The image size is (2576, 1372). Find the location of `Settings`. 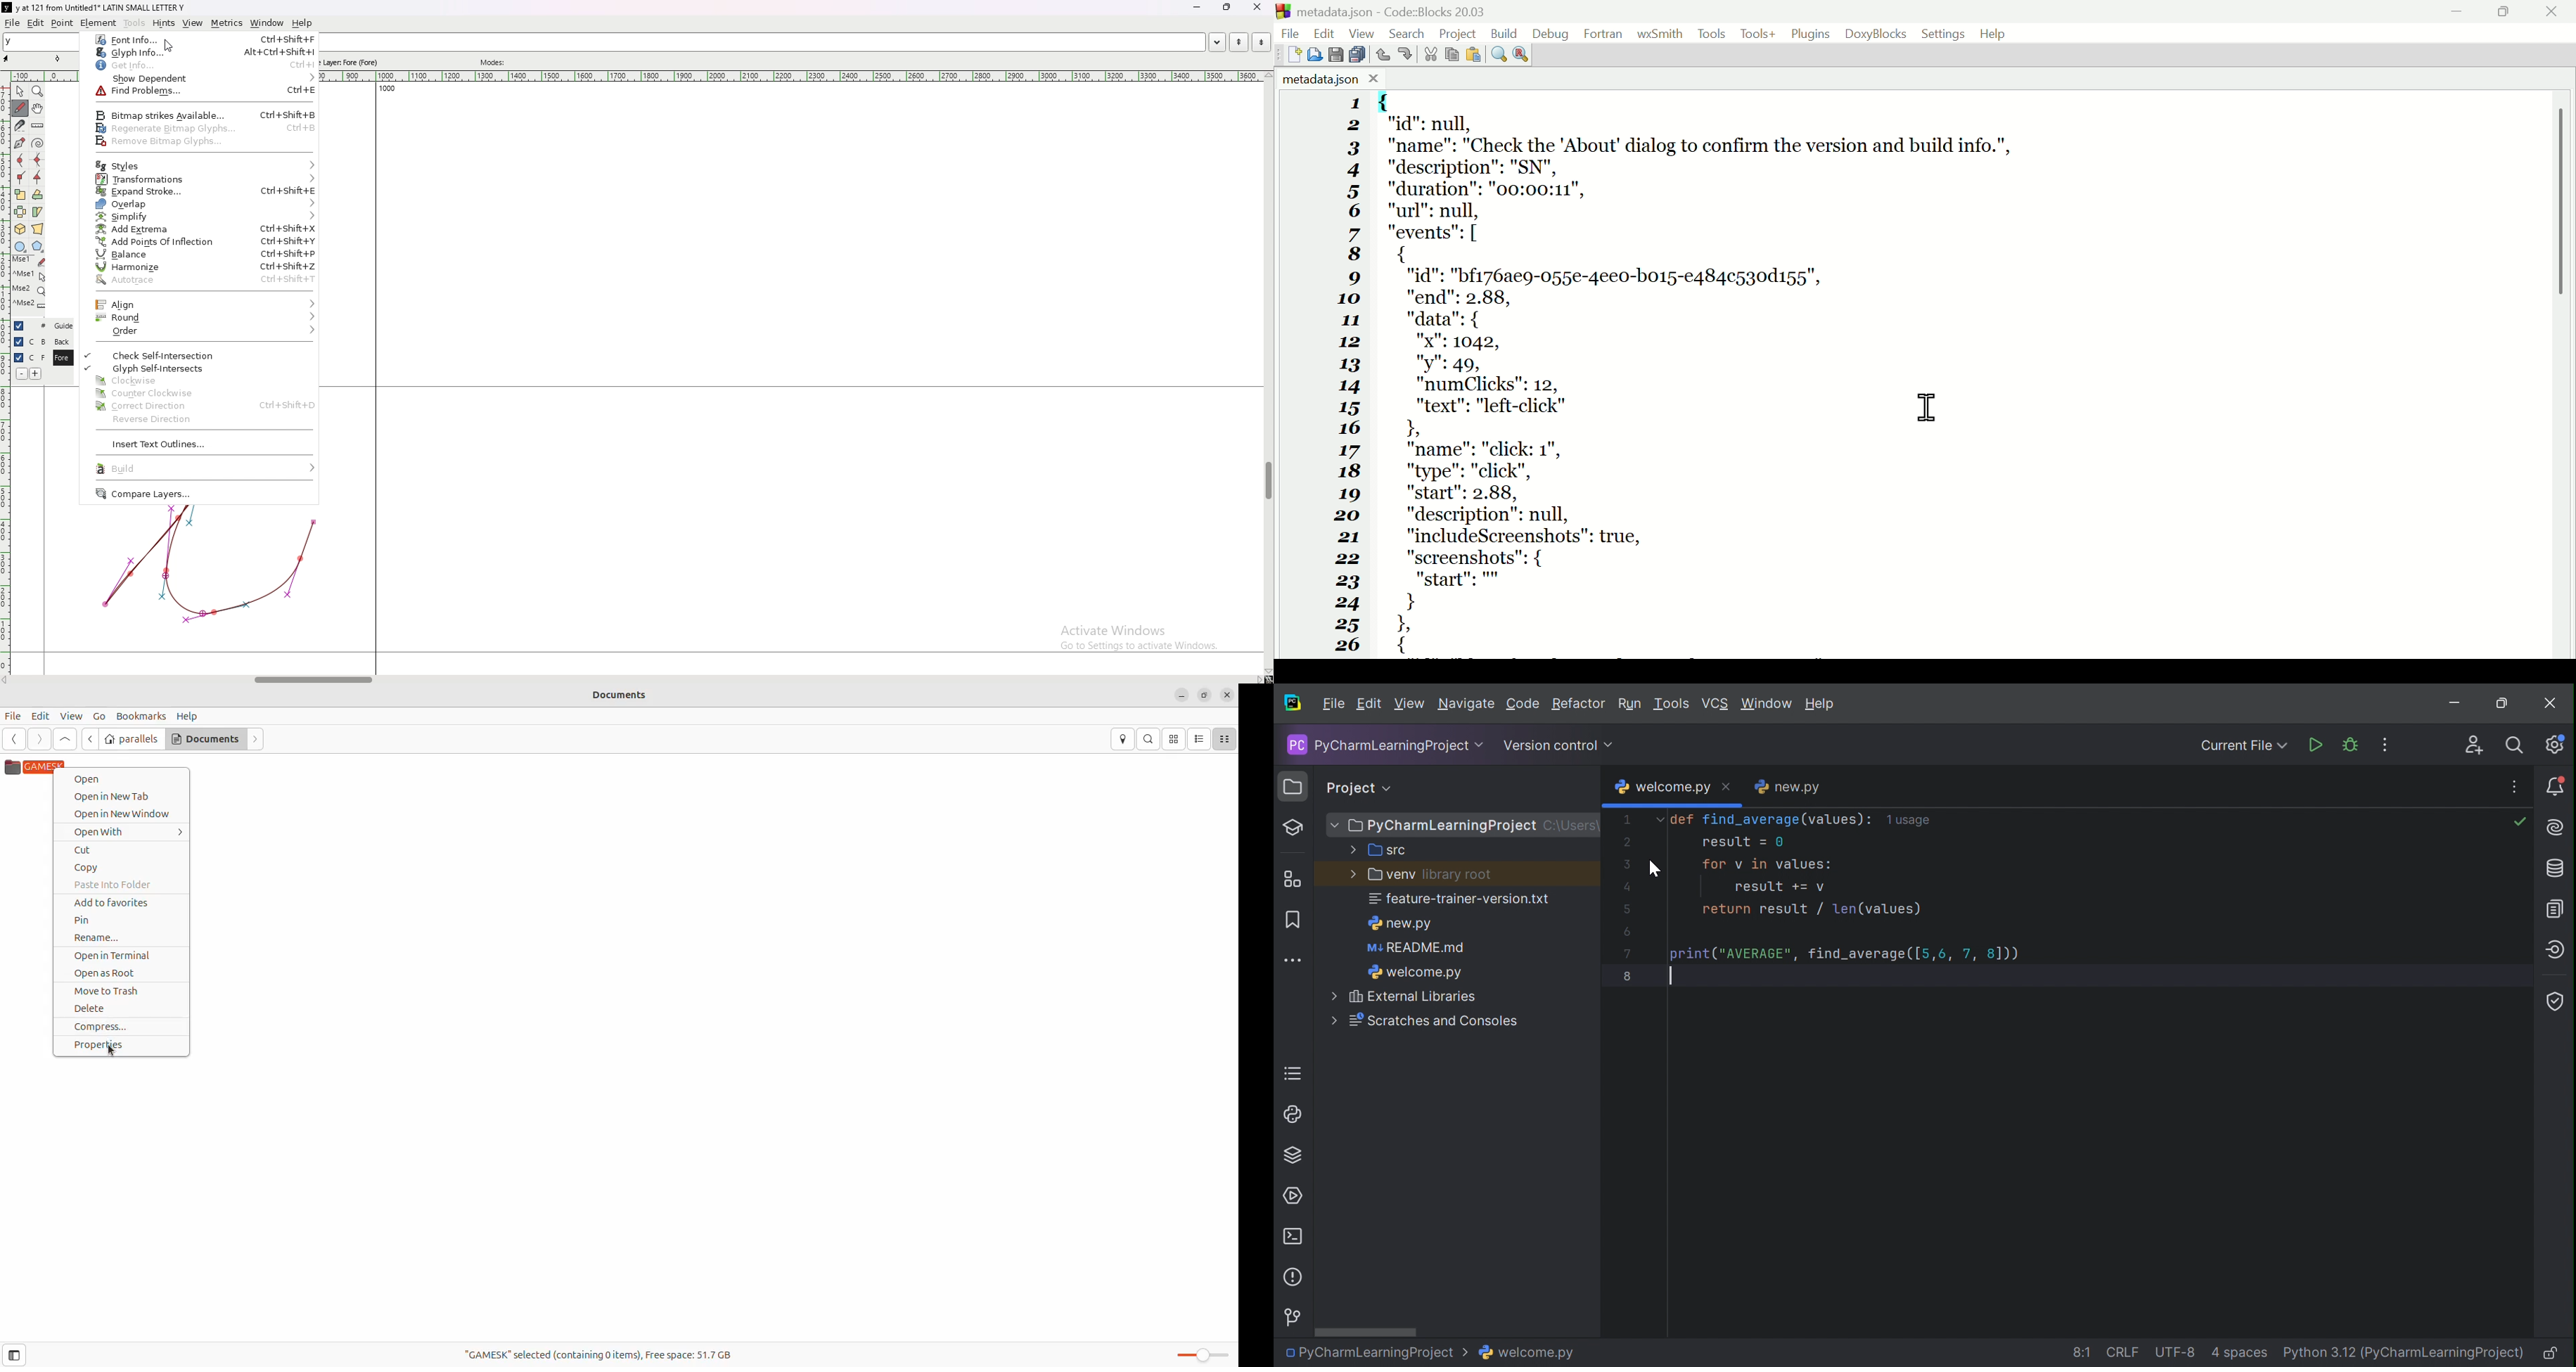

Settings is located at coordinates (1944, 33).